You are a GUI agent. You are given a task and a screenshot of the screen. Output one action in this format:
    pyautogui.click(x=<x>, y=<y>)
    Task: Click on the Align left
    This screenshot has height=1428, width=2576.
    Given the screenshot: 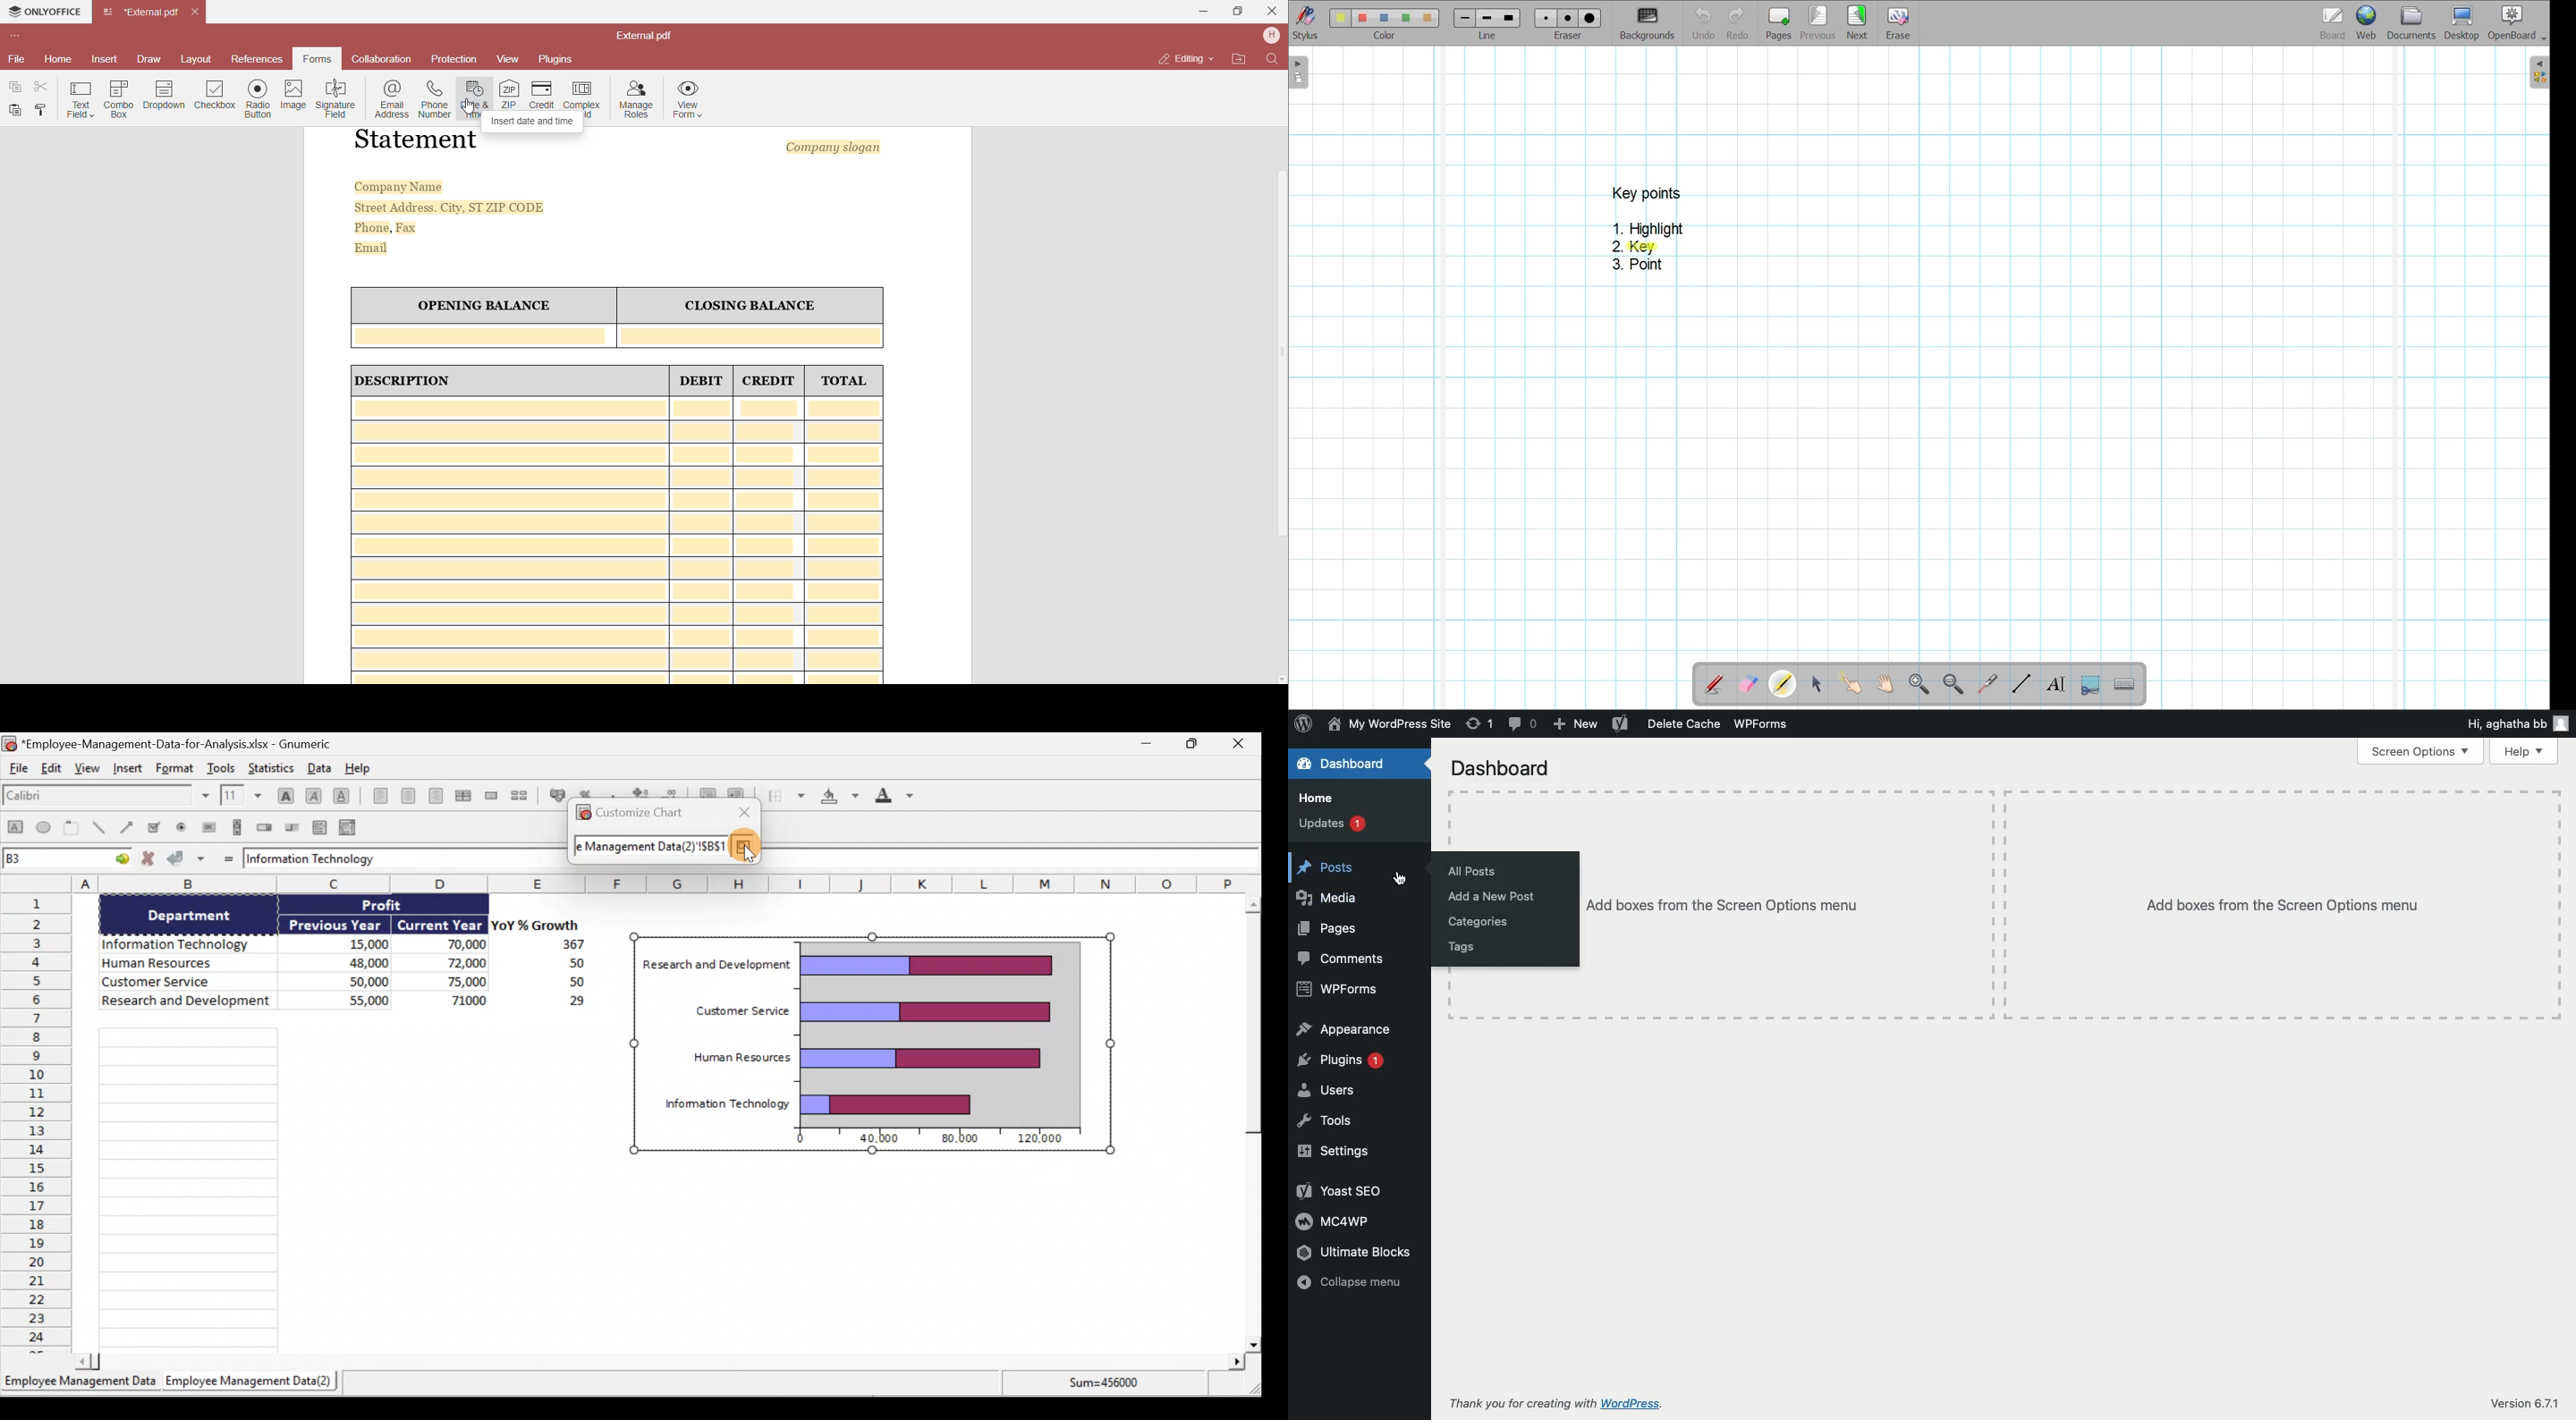 What is the action you would take?
    pyautogui.click(x=376, y=798)
    